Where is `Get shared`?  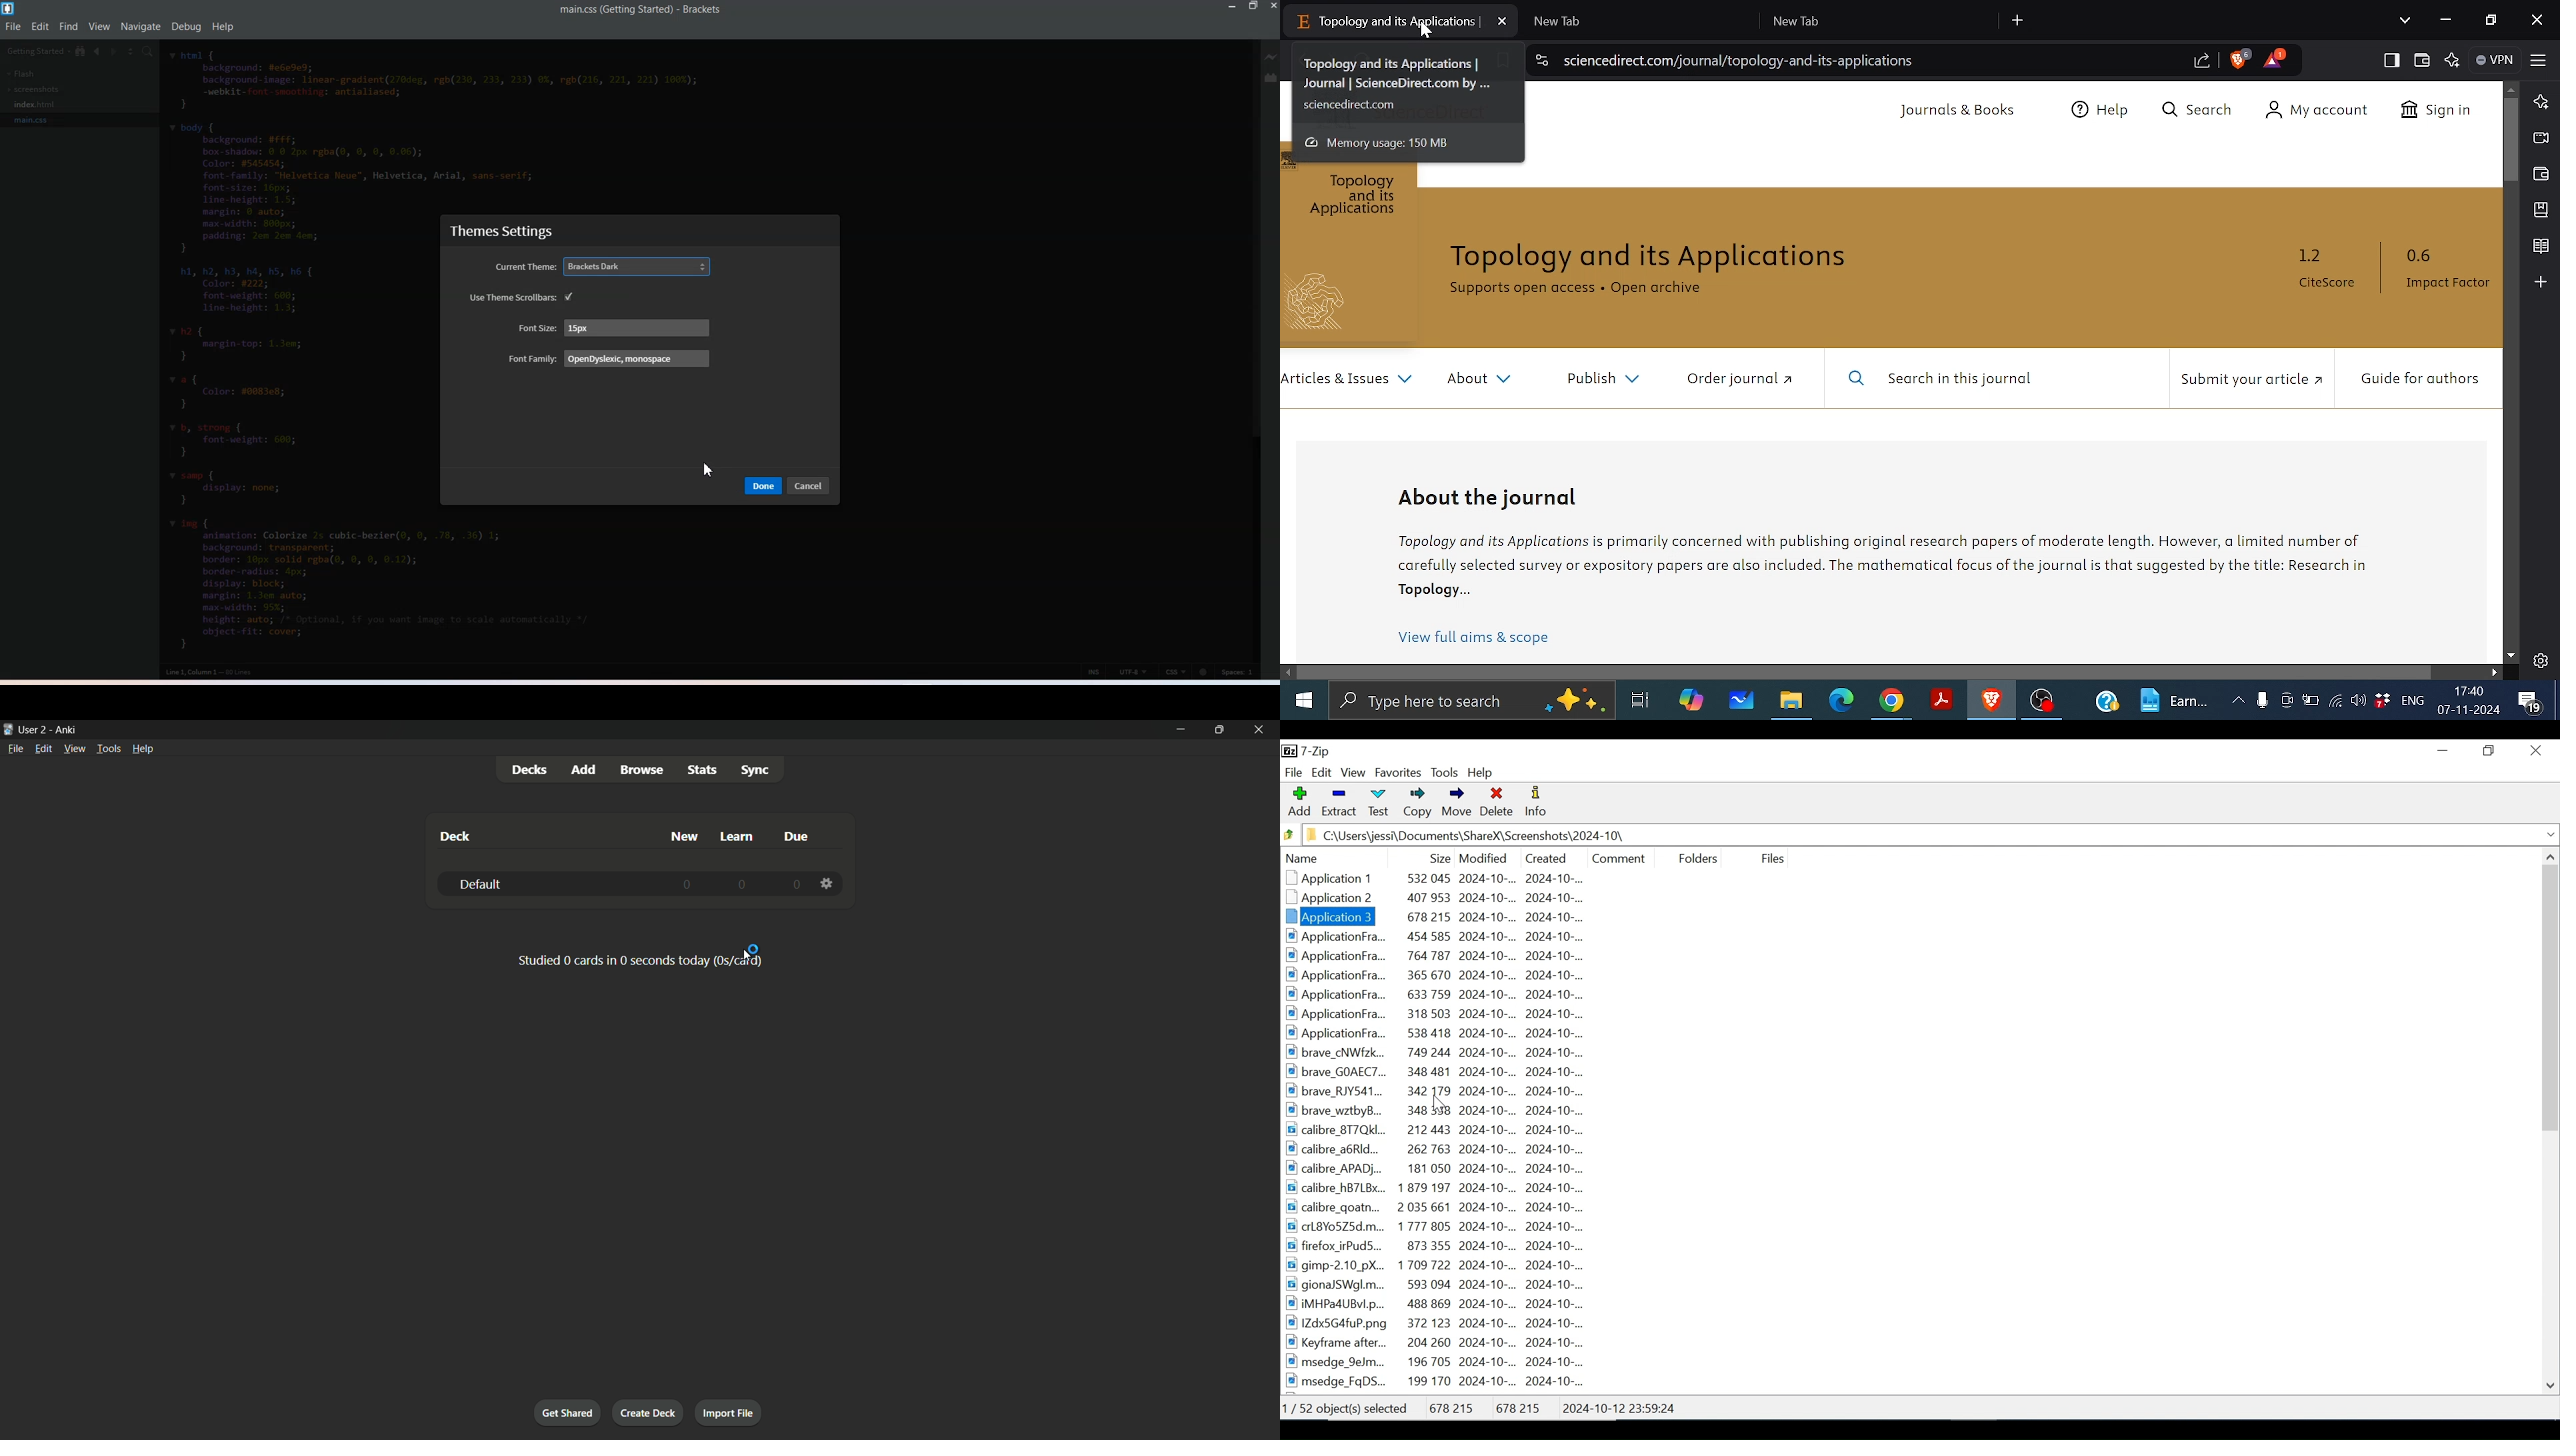 Get shared is located at coordinates (565, 1411).